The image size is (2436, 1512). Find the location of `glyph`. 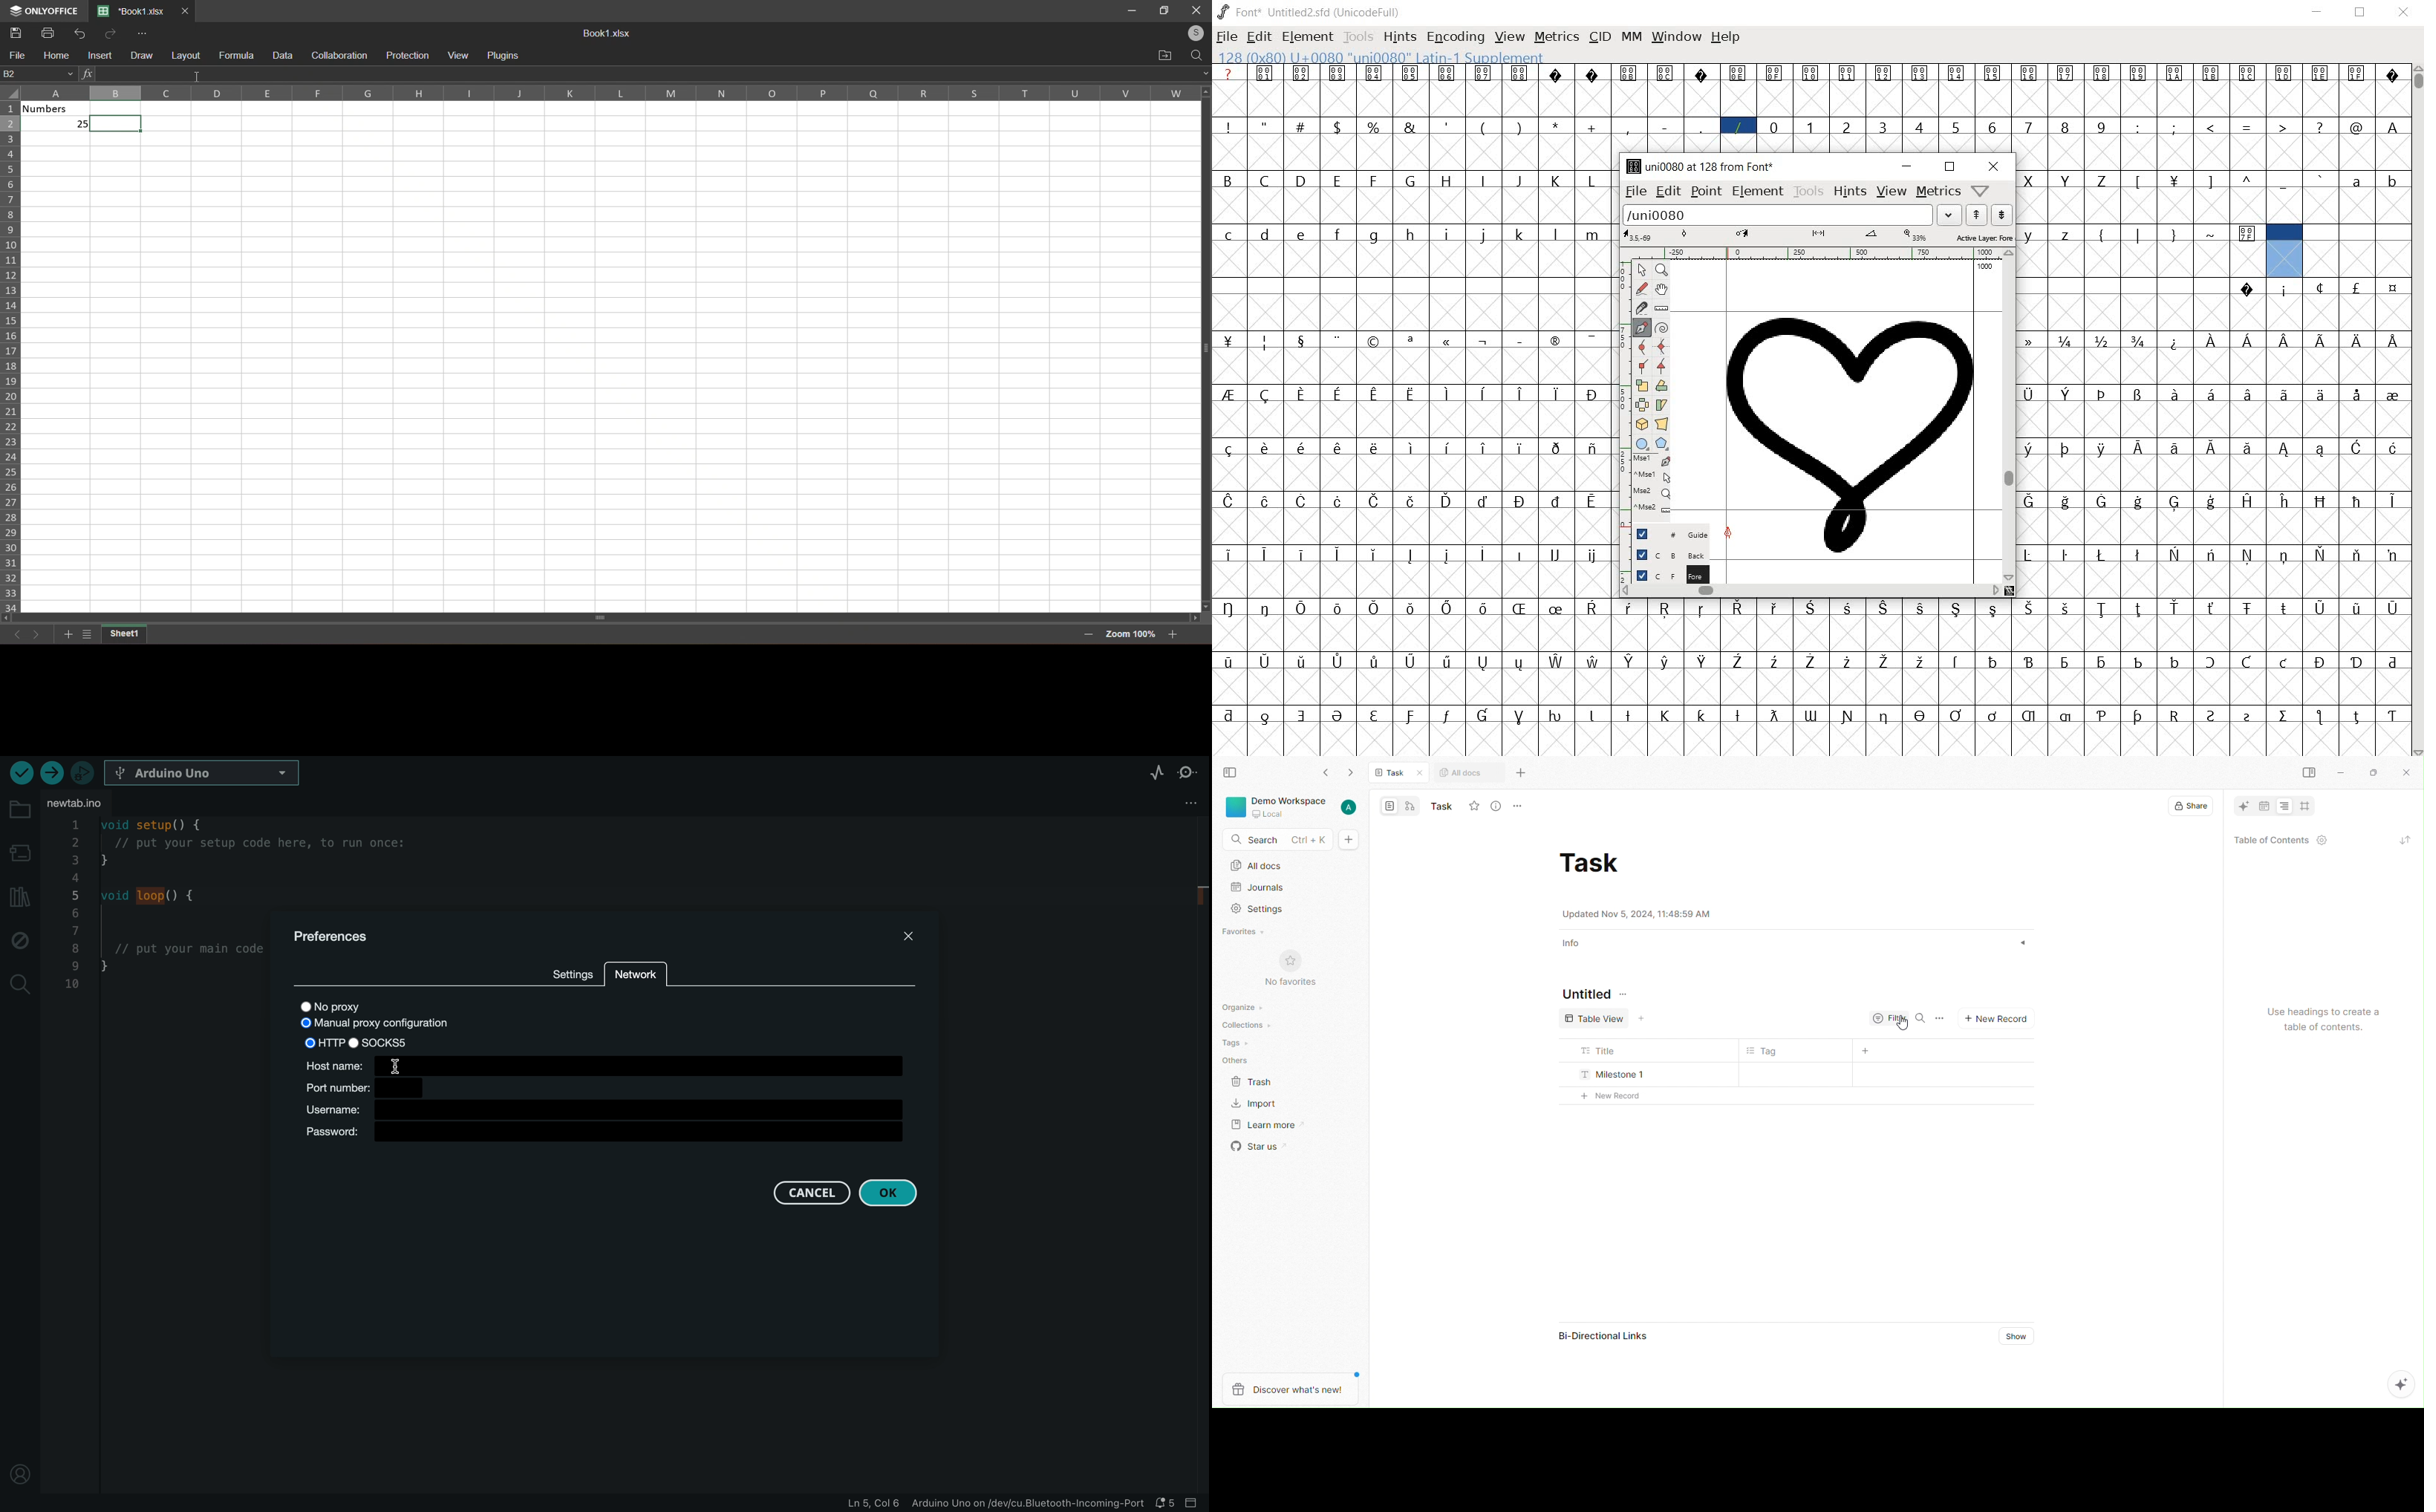

glyph is located at coordinates (2392, 556).